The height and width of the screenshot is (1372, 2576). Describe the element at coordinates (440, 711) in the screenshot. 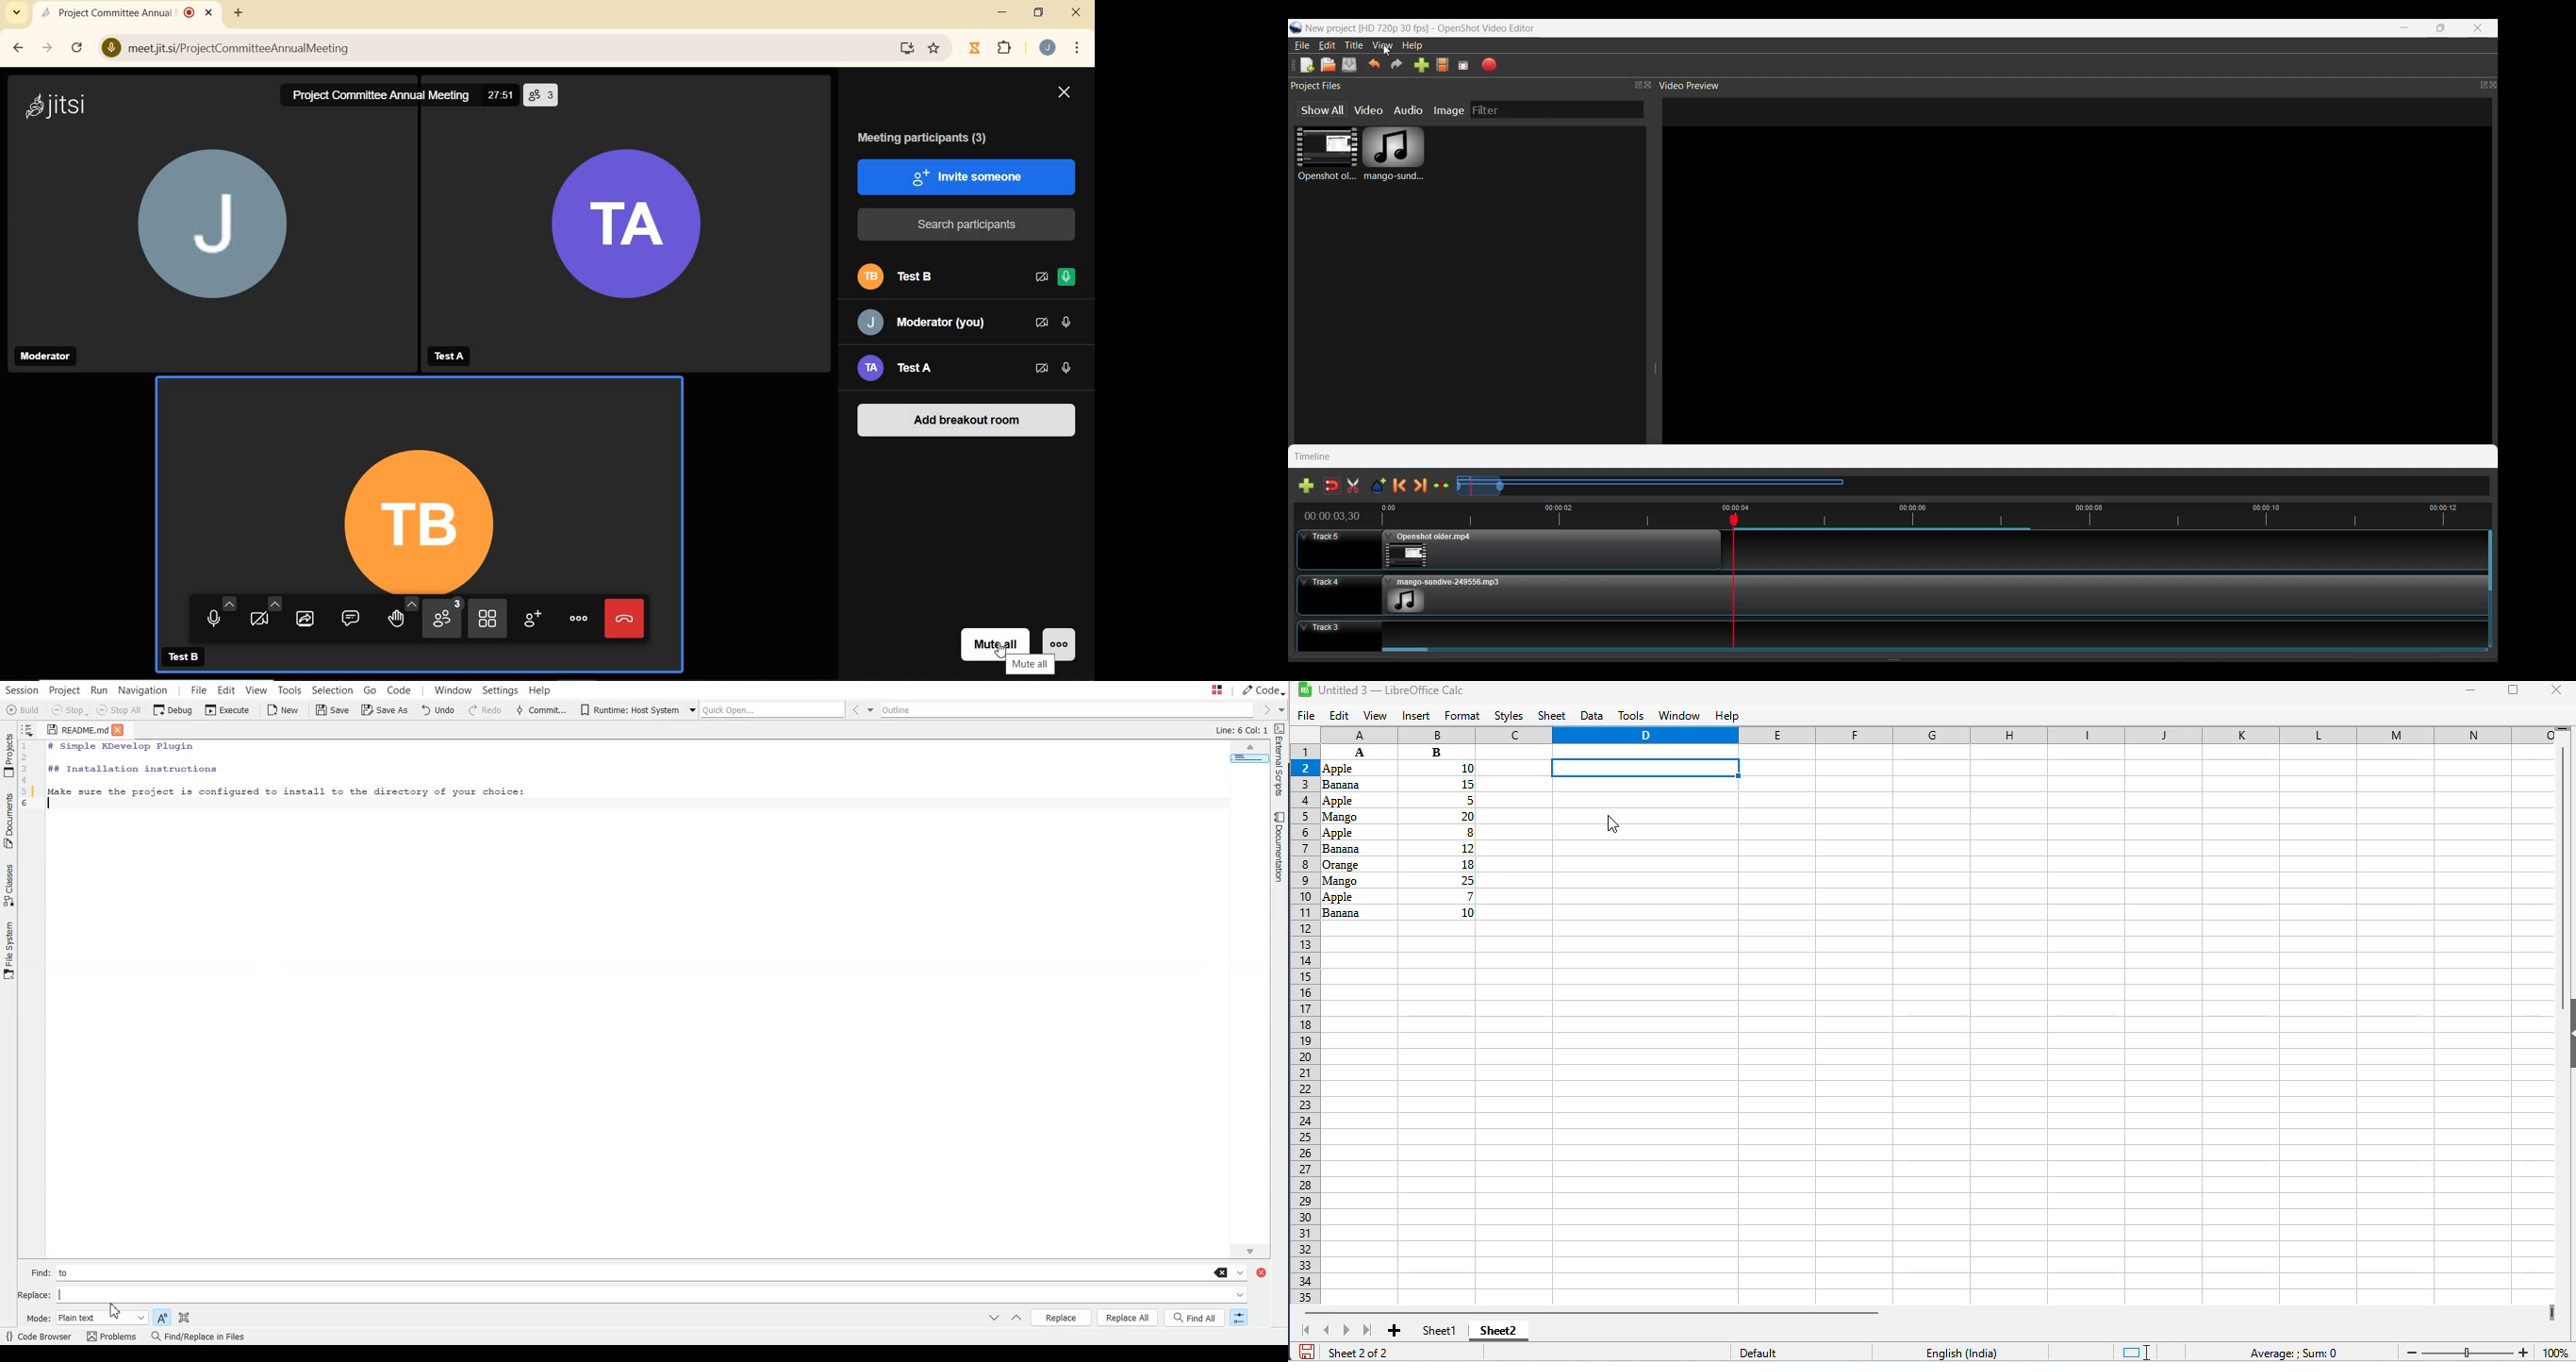

I see `Undo` at that location.